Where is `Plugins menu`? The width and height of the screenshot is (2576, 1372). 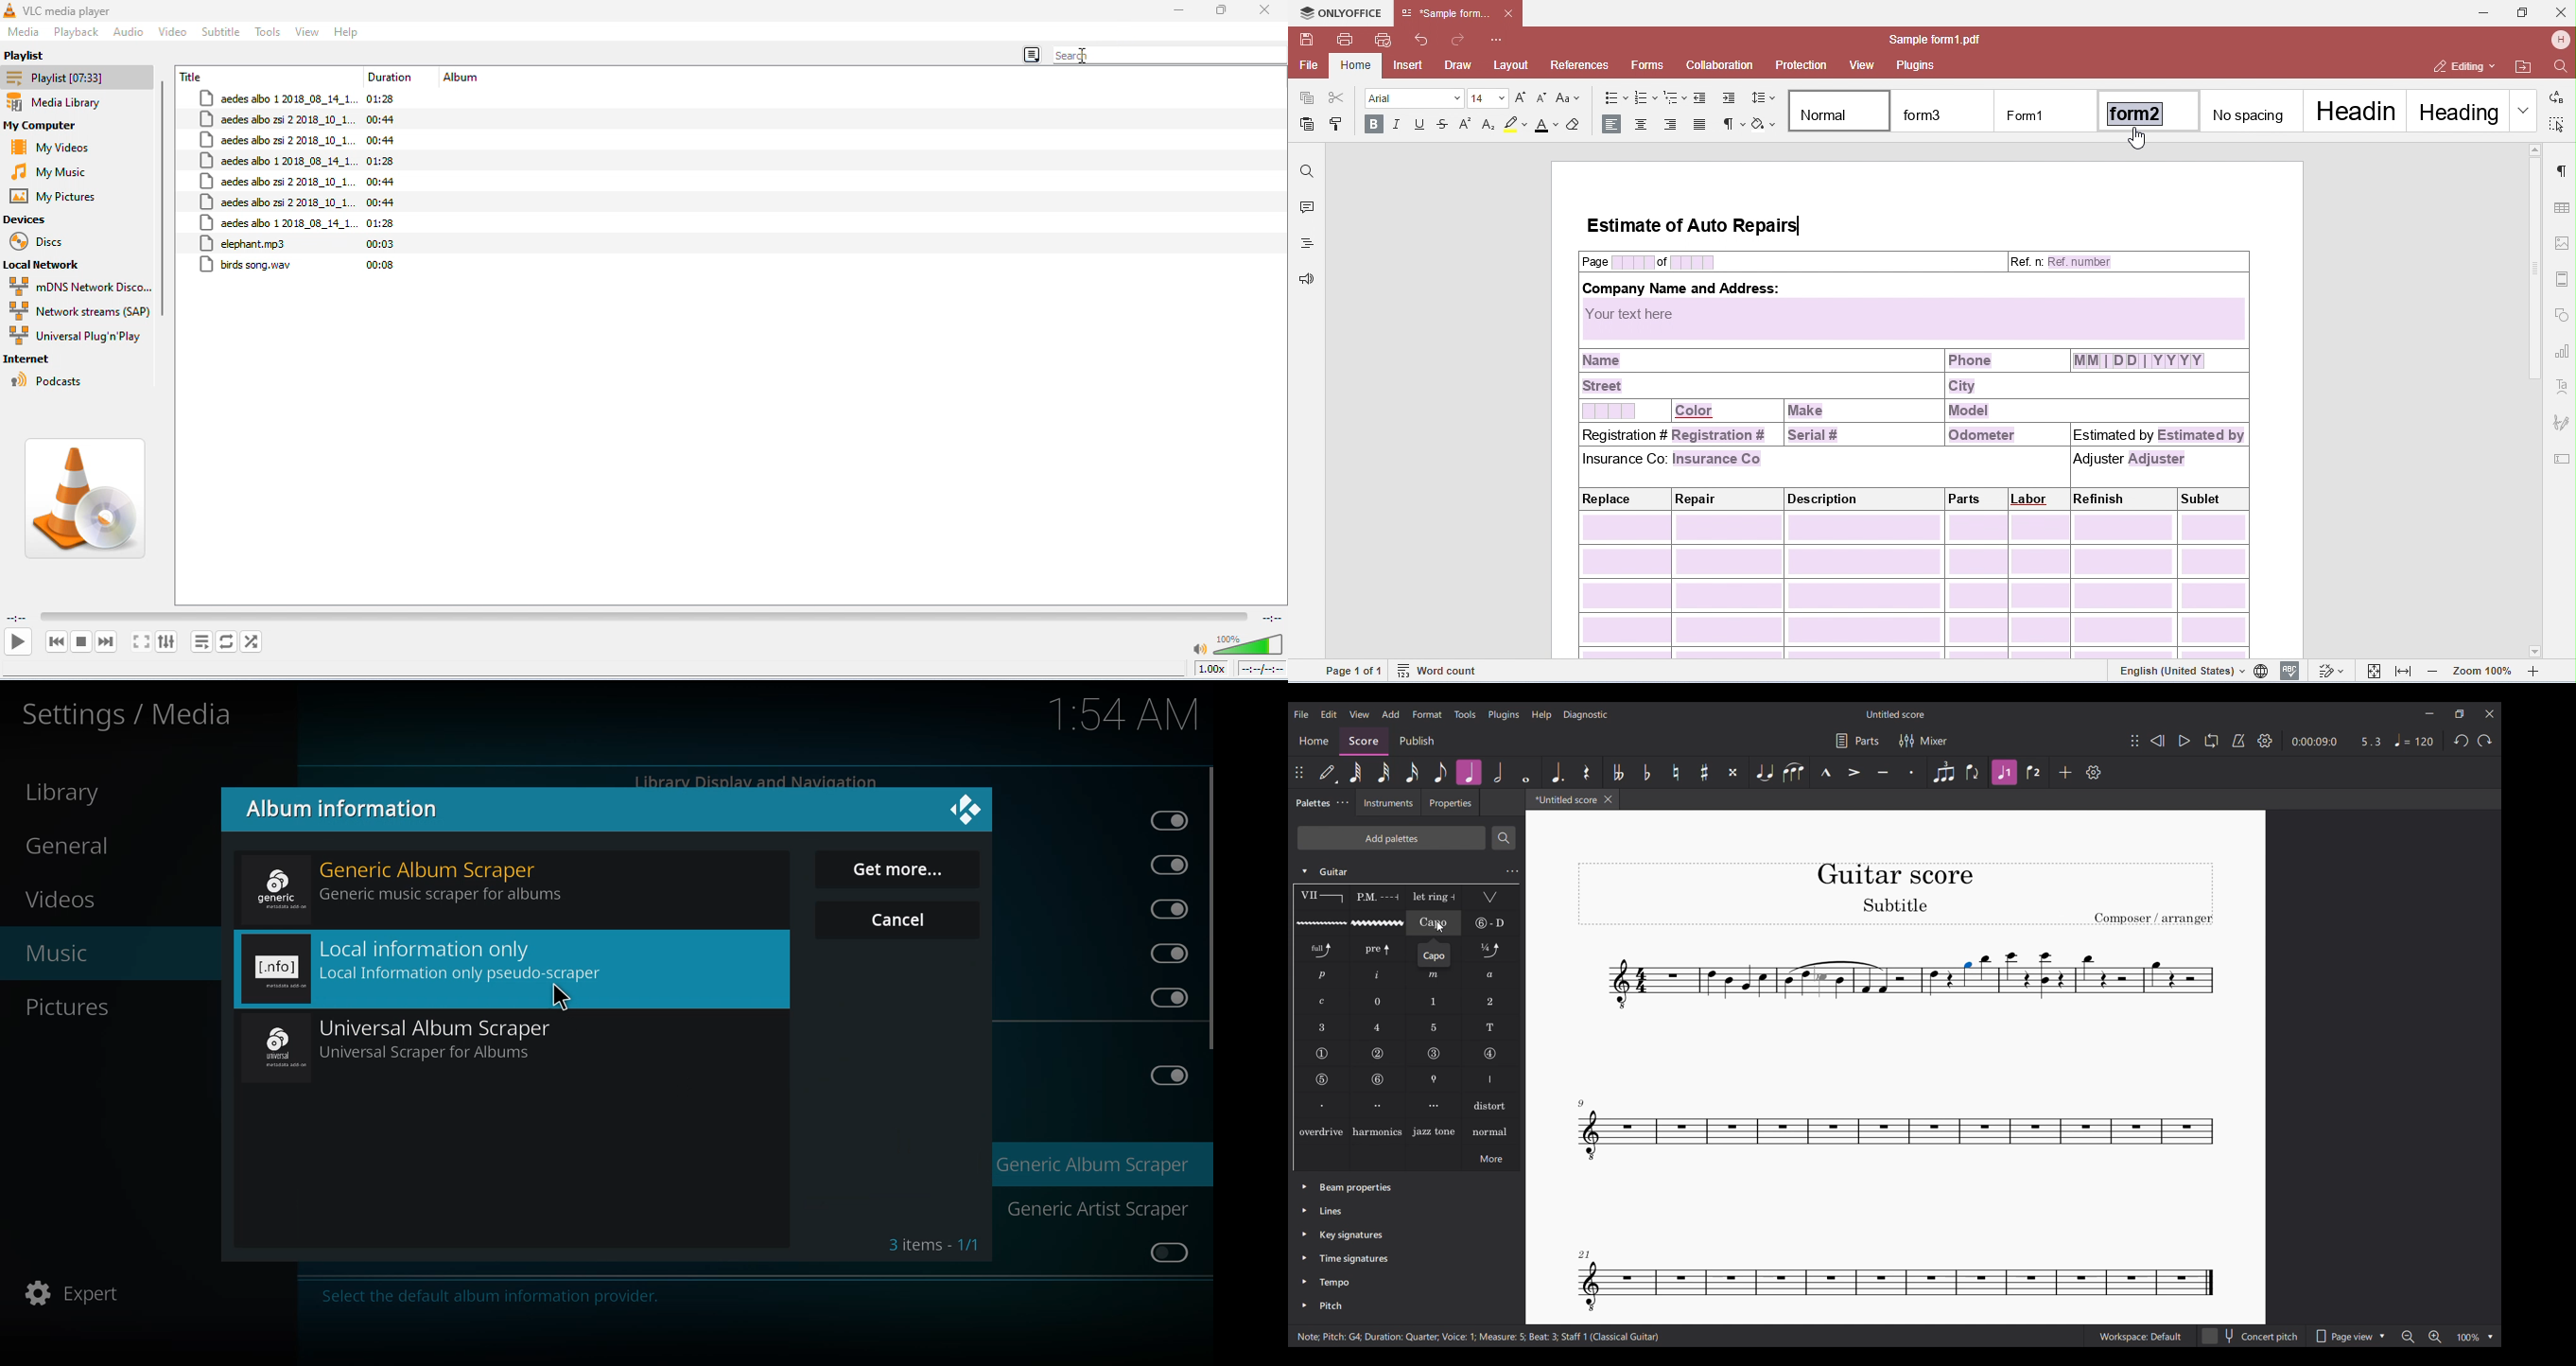 Plugins menu is located at coordinates (1504, 715).